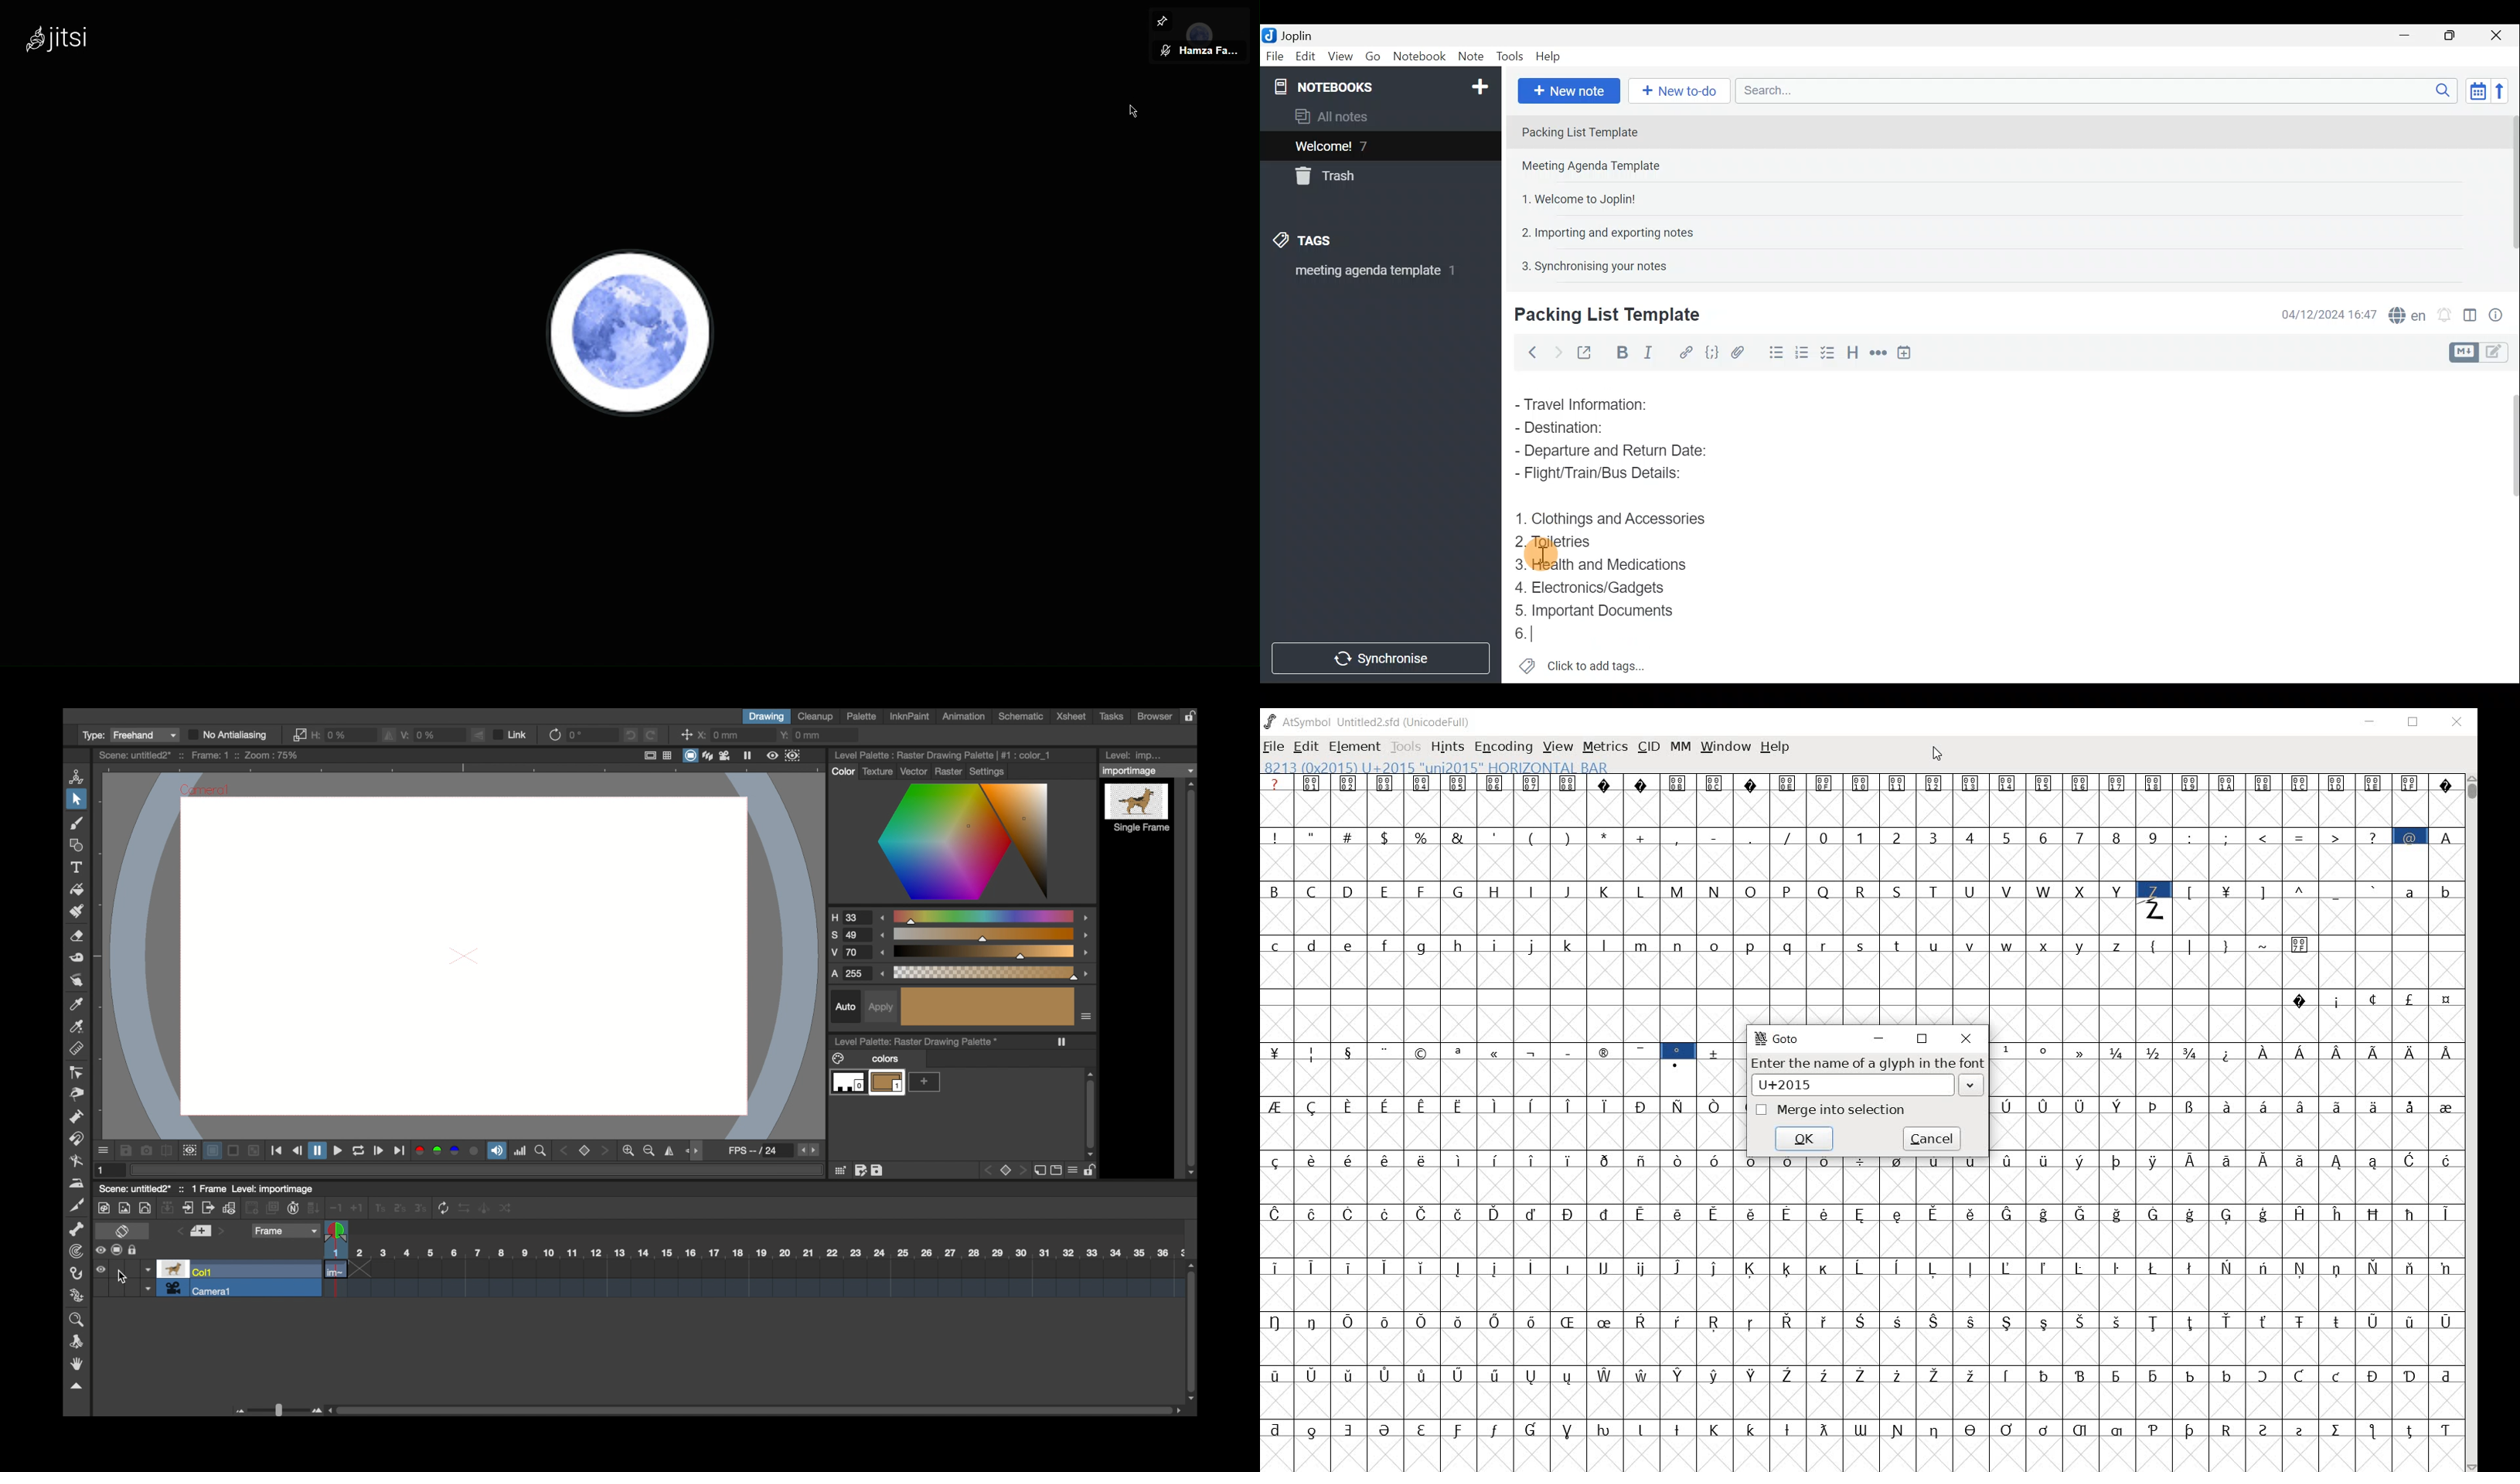  I want to click on Jitsi, so click(59, 38).